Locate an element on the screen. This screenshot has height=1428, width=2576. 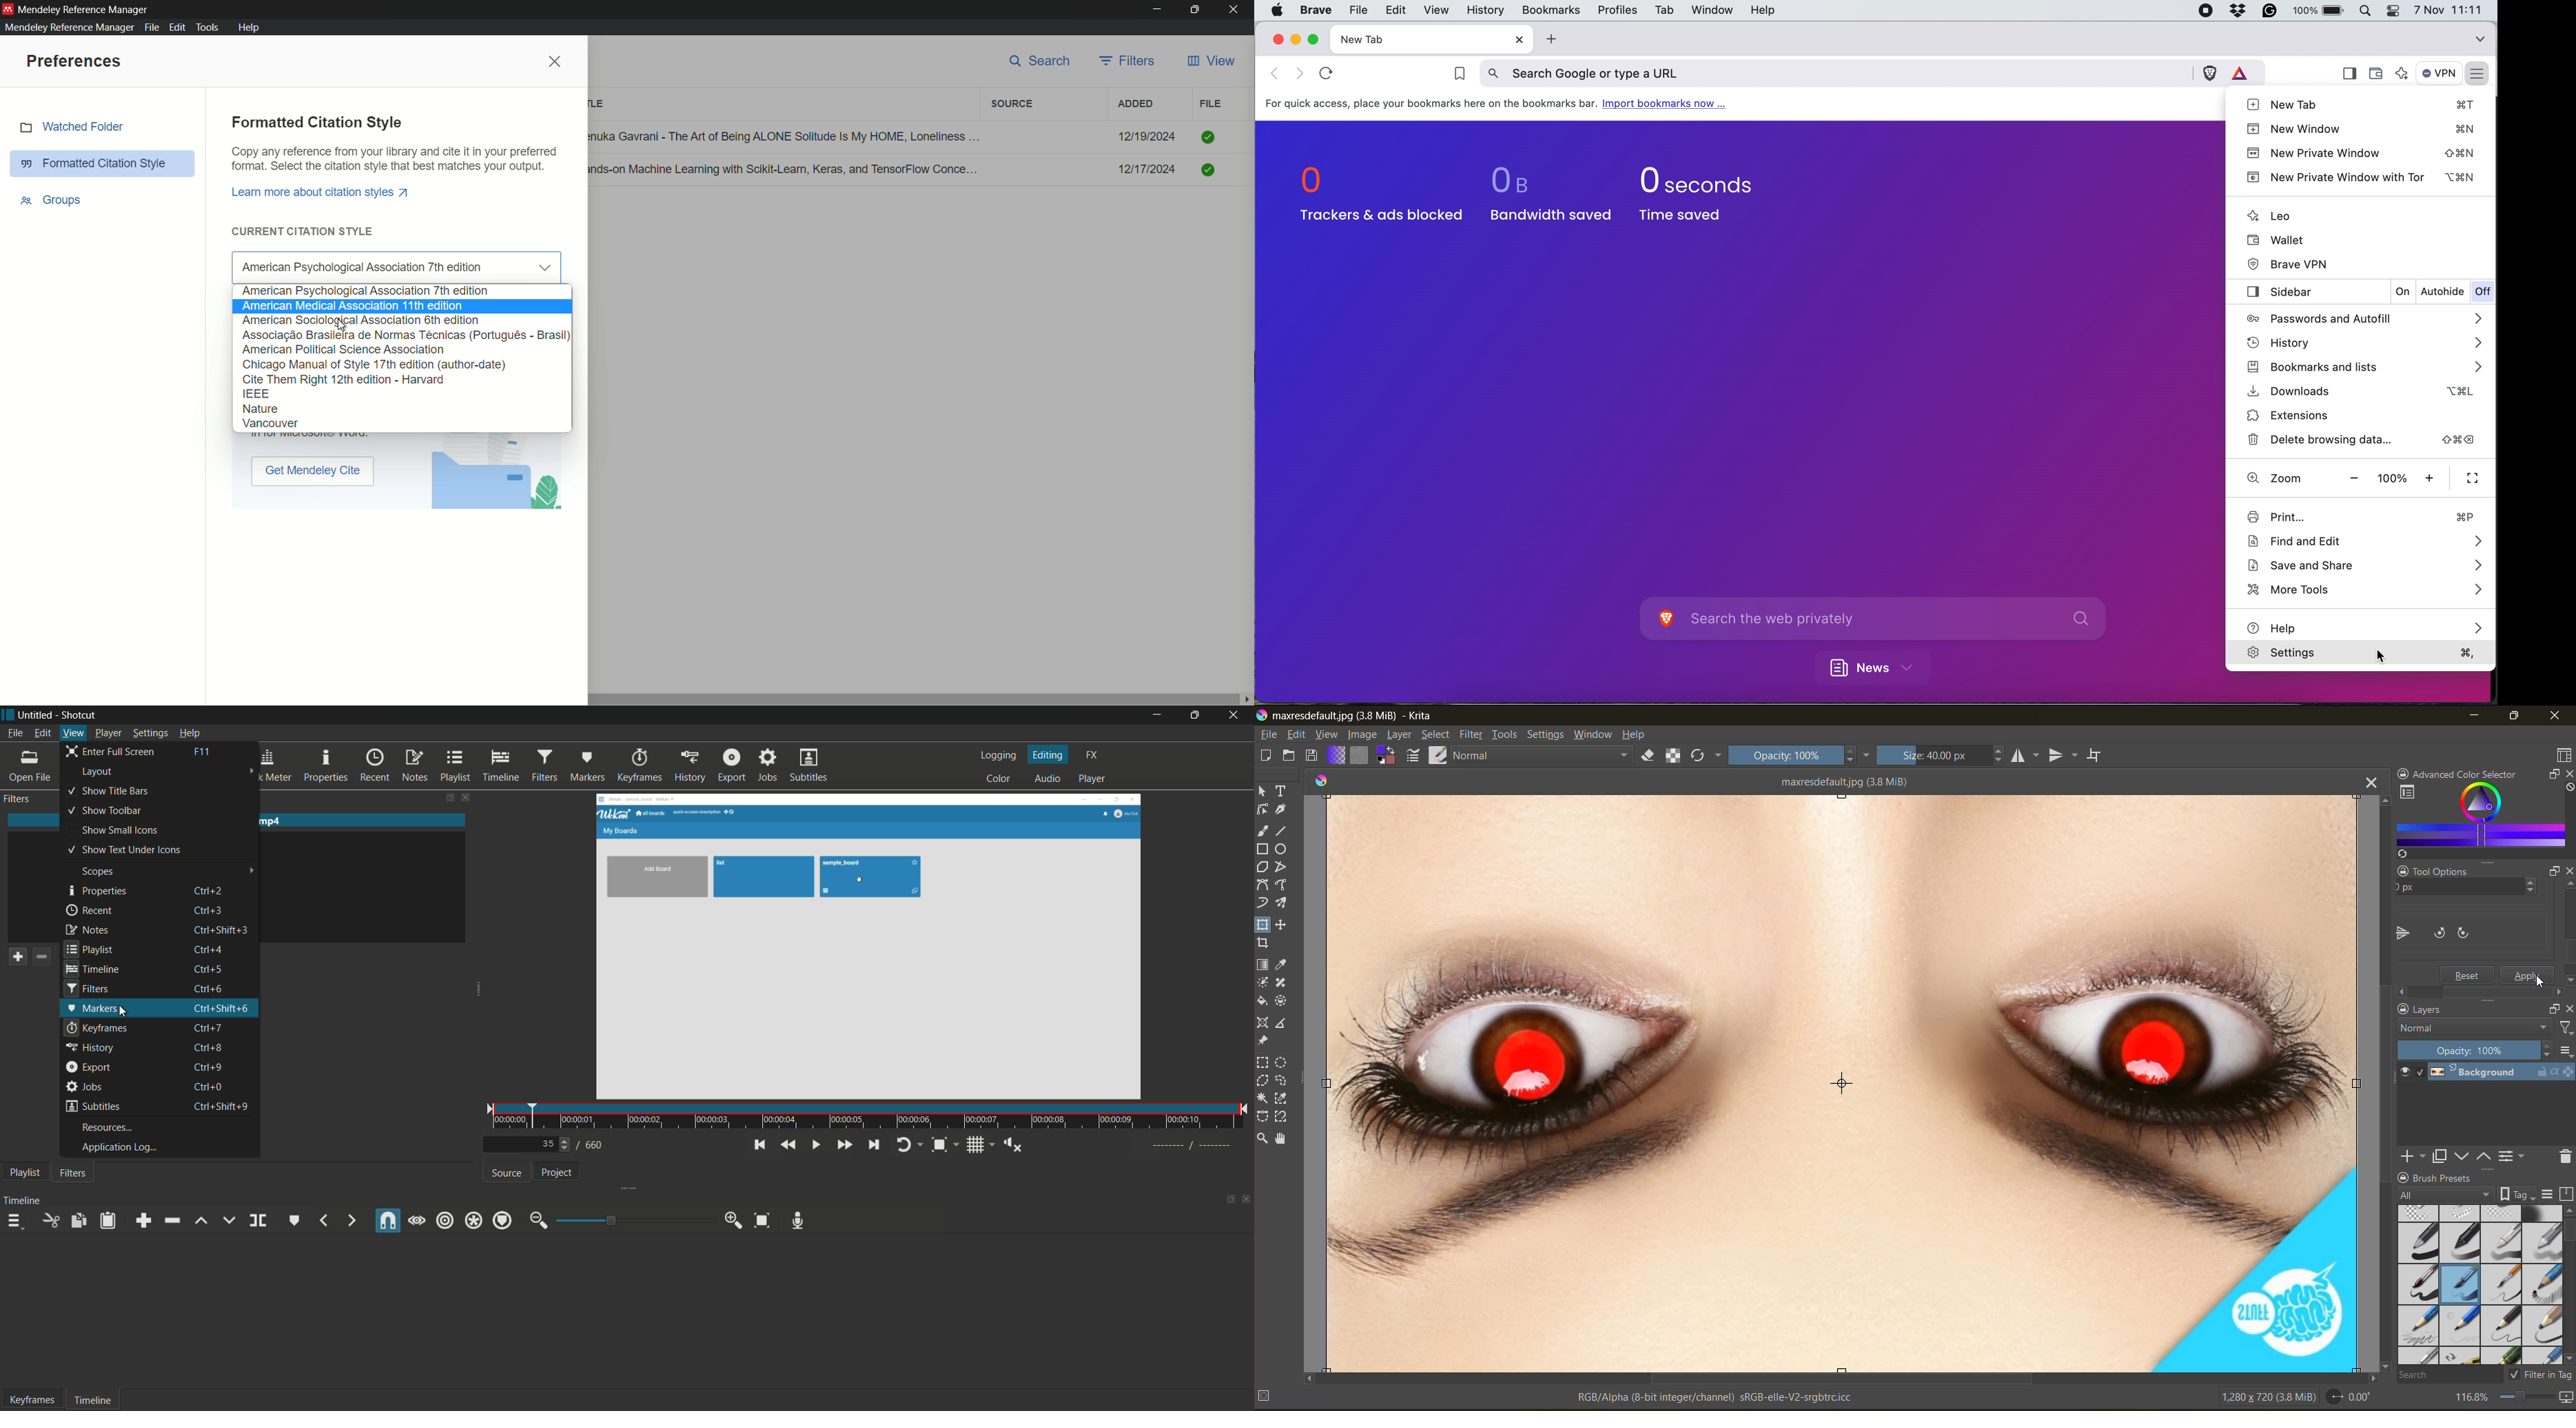
settings menu is located at coordinates (150, 733).